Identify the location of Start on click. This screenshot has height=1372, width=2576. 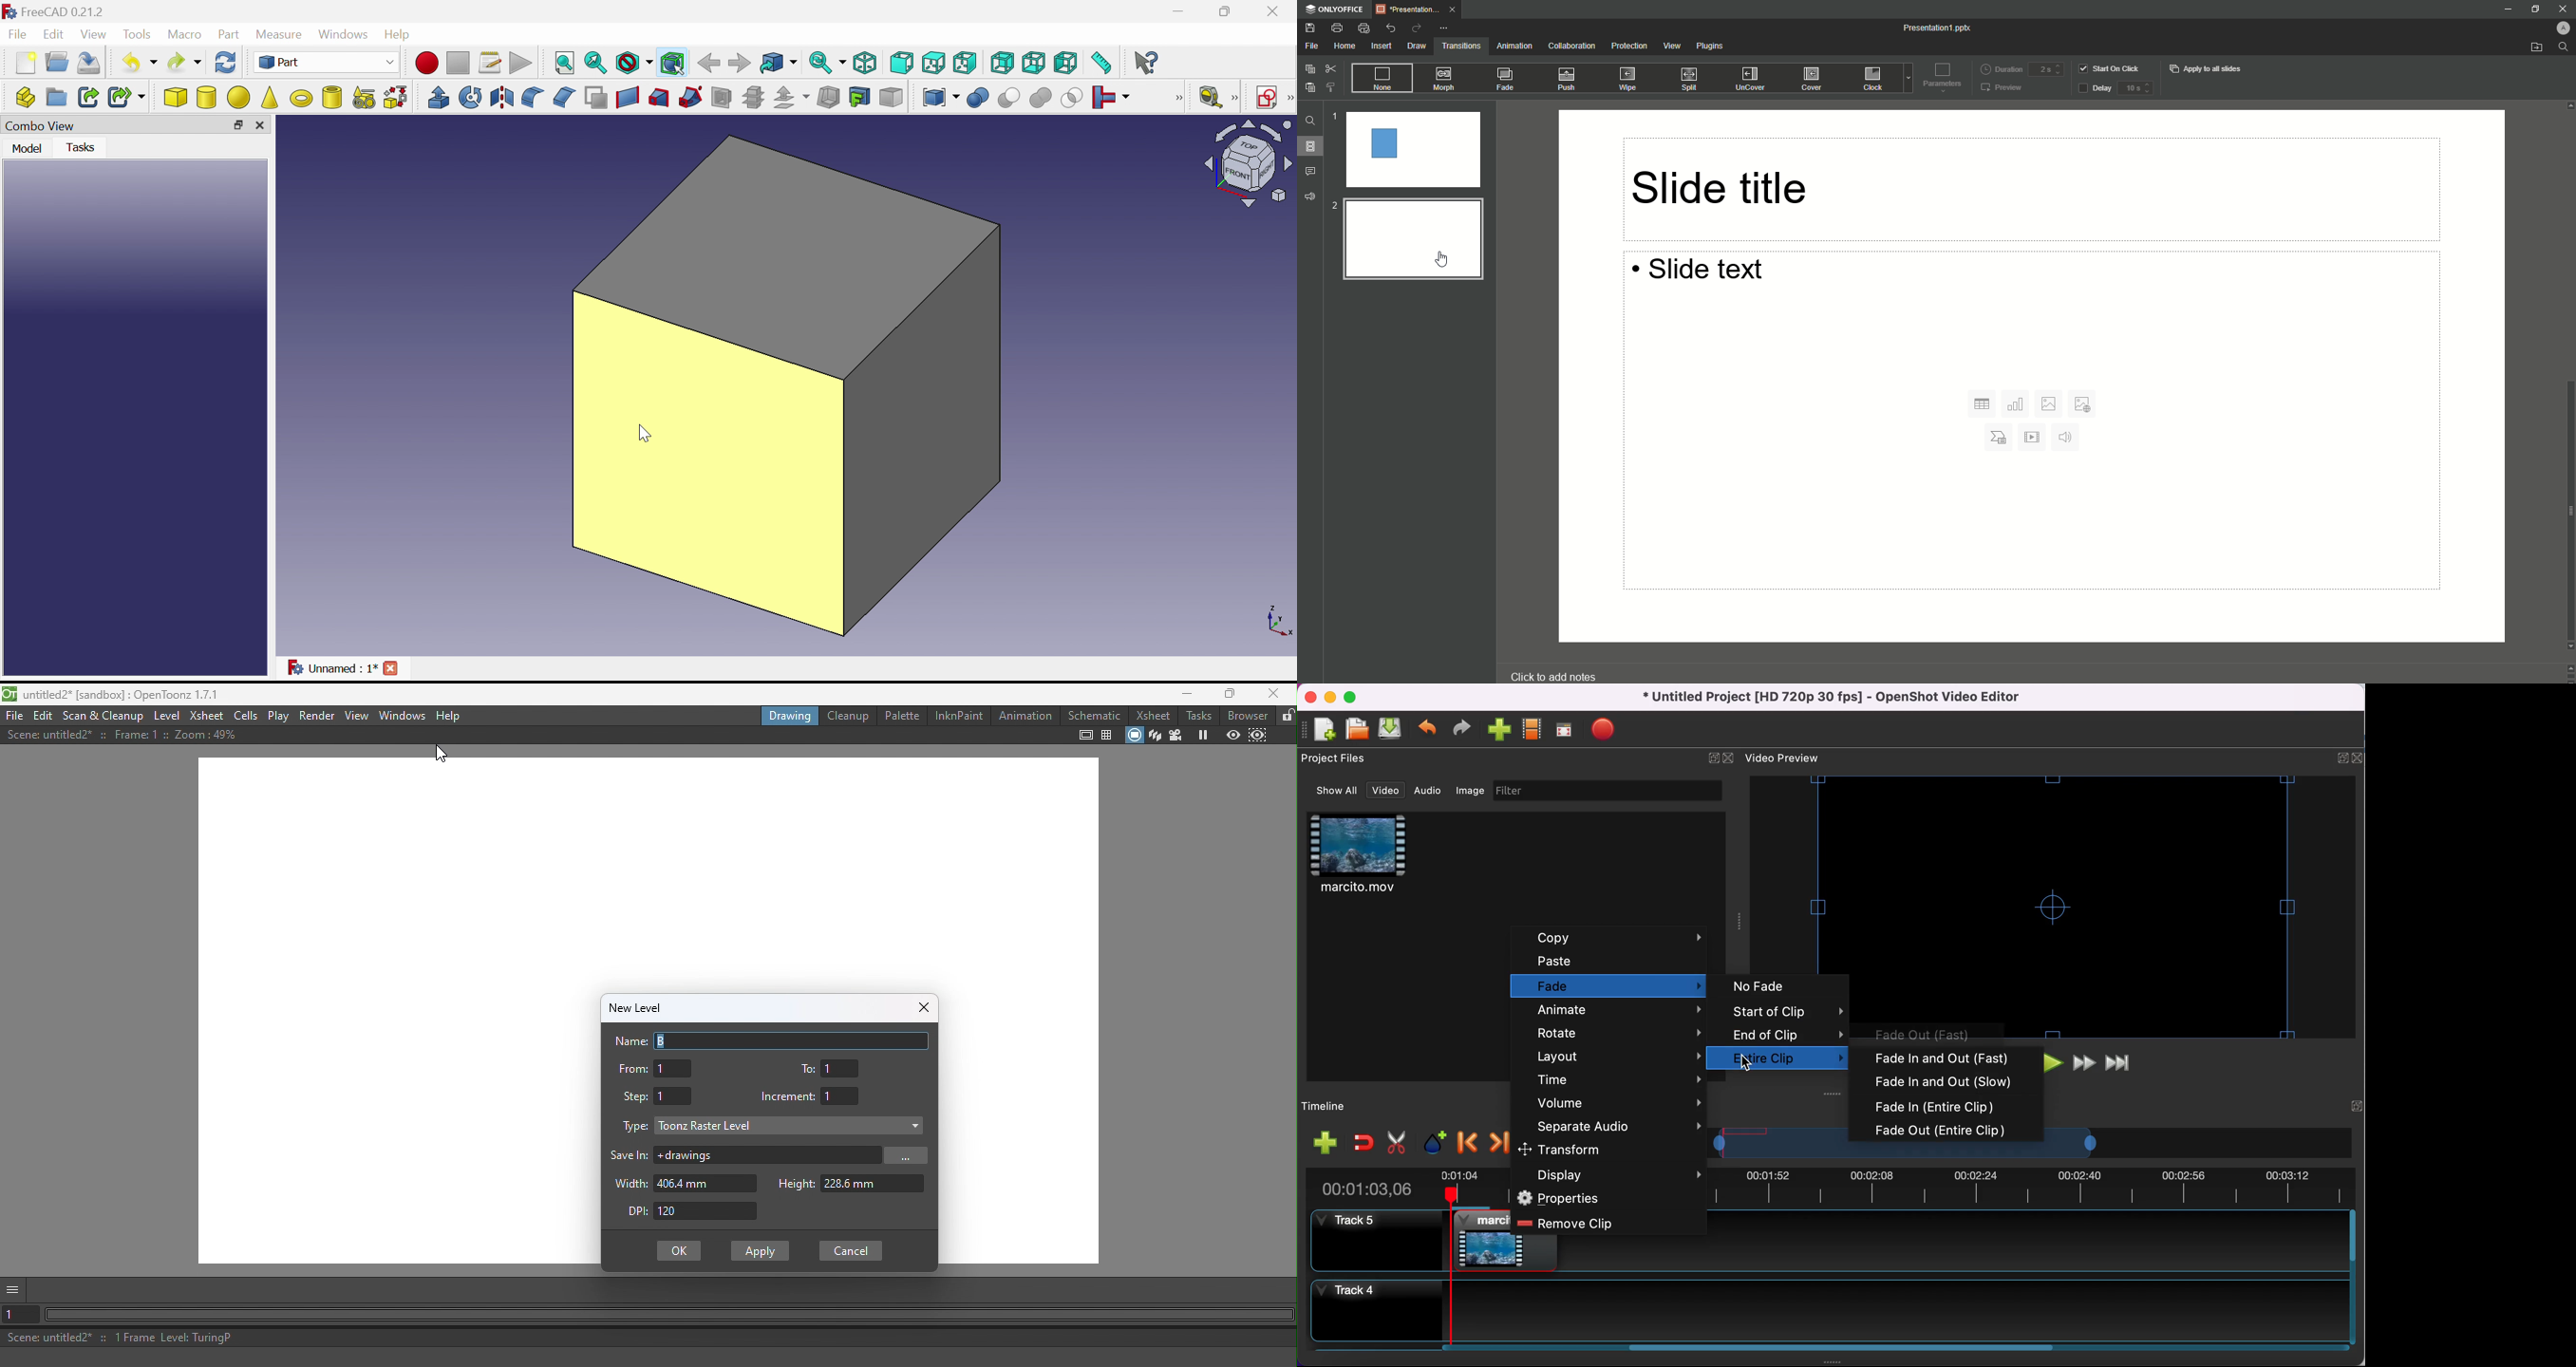
(2111, 68).